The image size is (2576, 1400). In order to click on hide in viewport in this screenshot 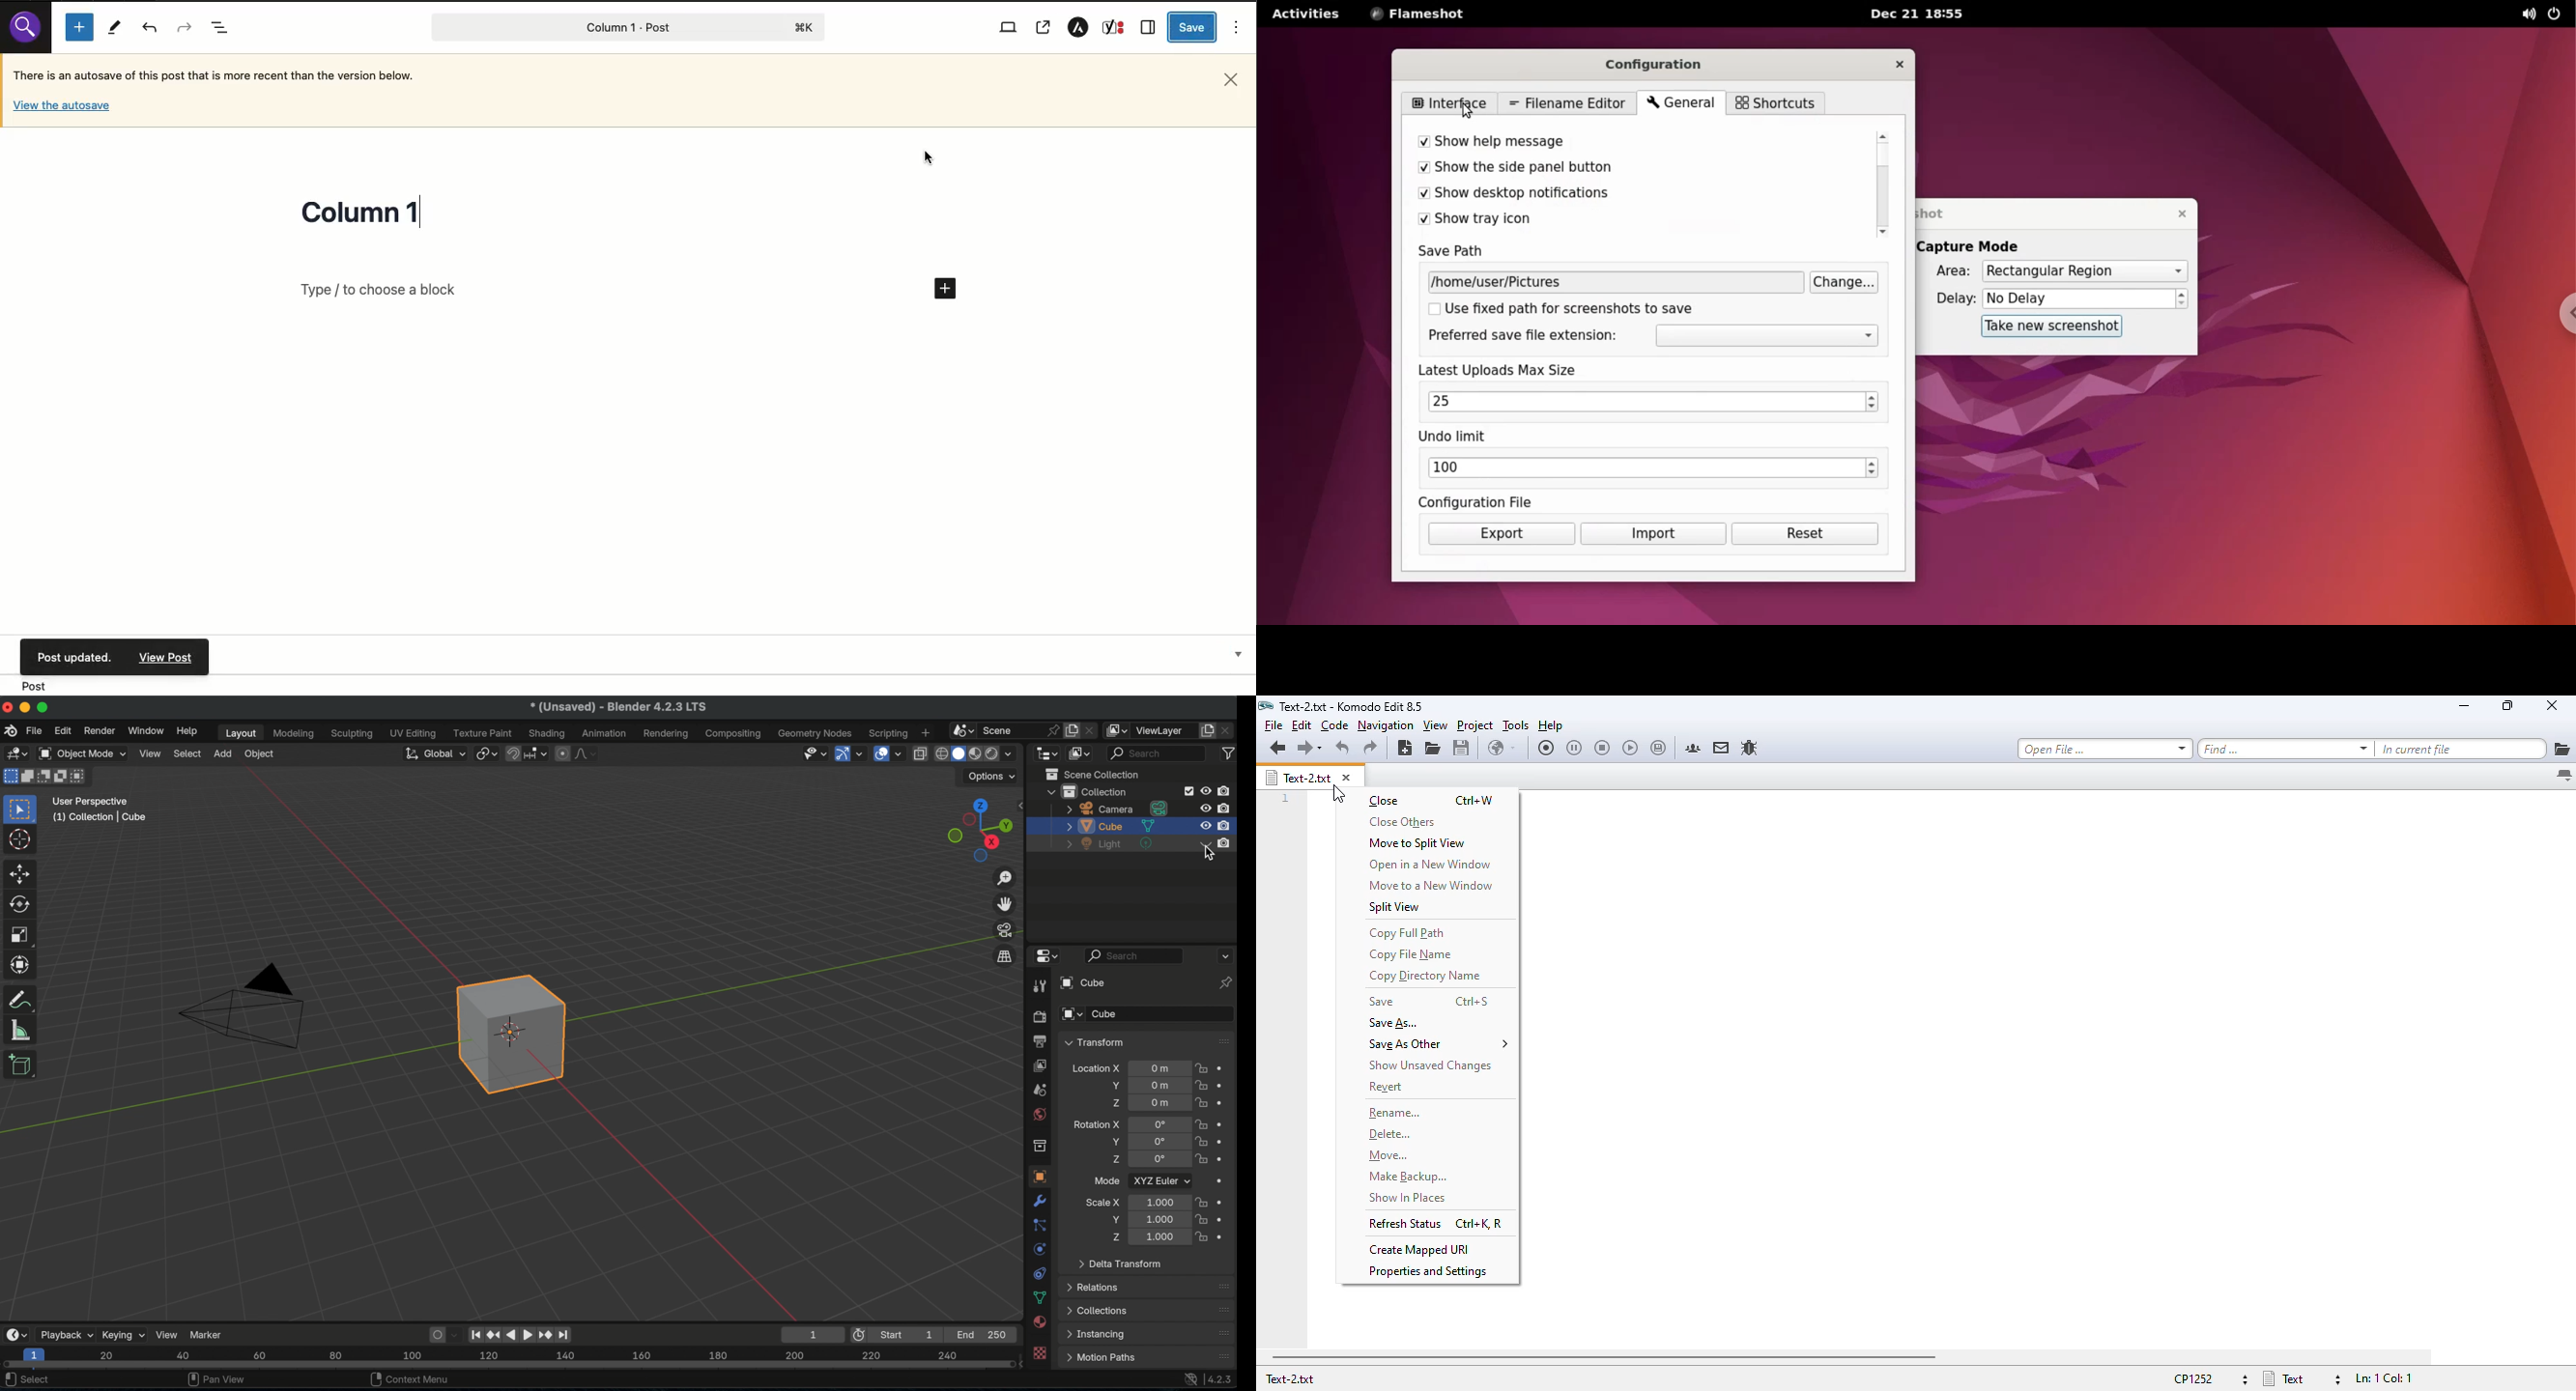, I will do `click(1203, 843)`.